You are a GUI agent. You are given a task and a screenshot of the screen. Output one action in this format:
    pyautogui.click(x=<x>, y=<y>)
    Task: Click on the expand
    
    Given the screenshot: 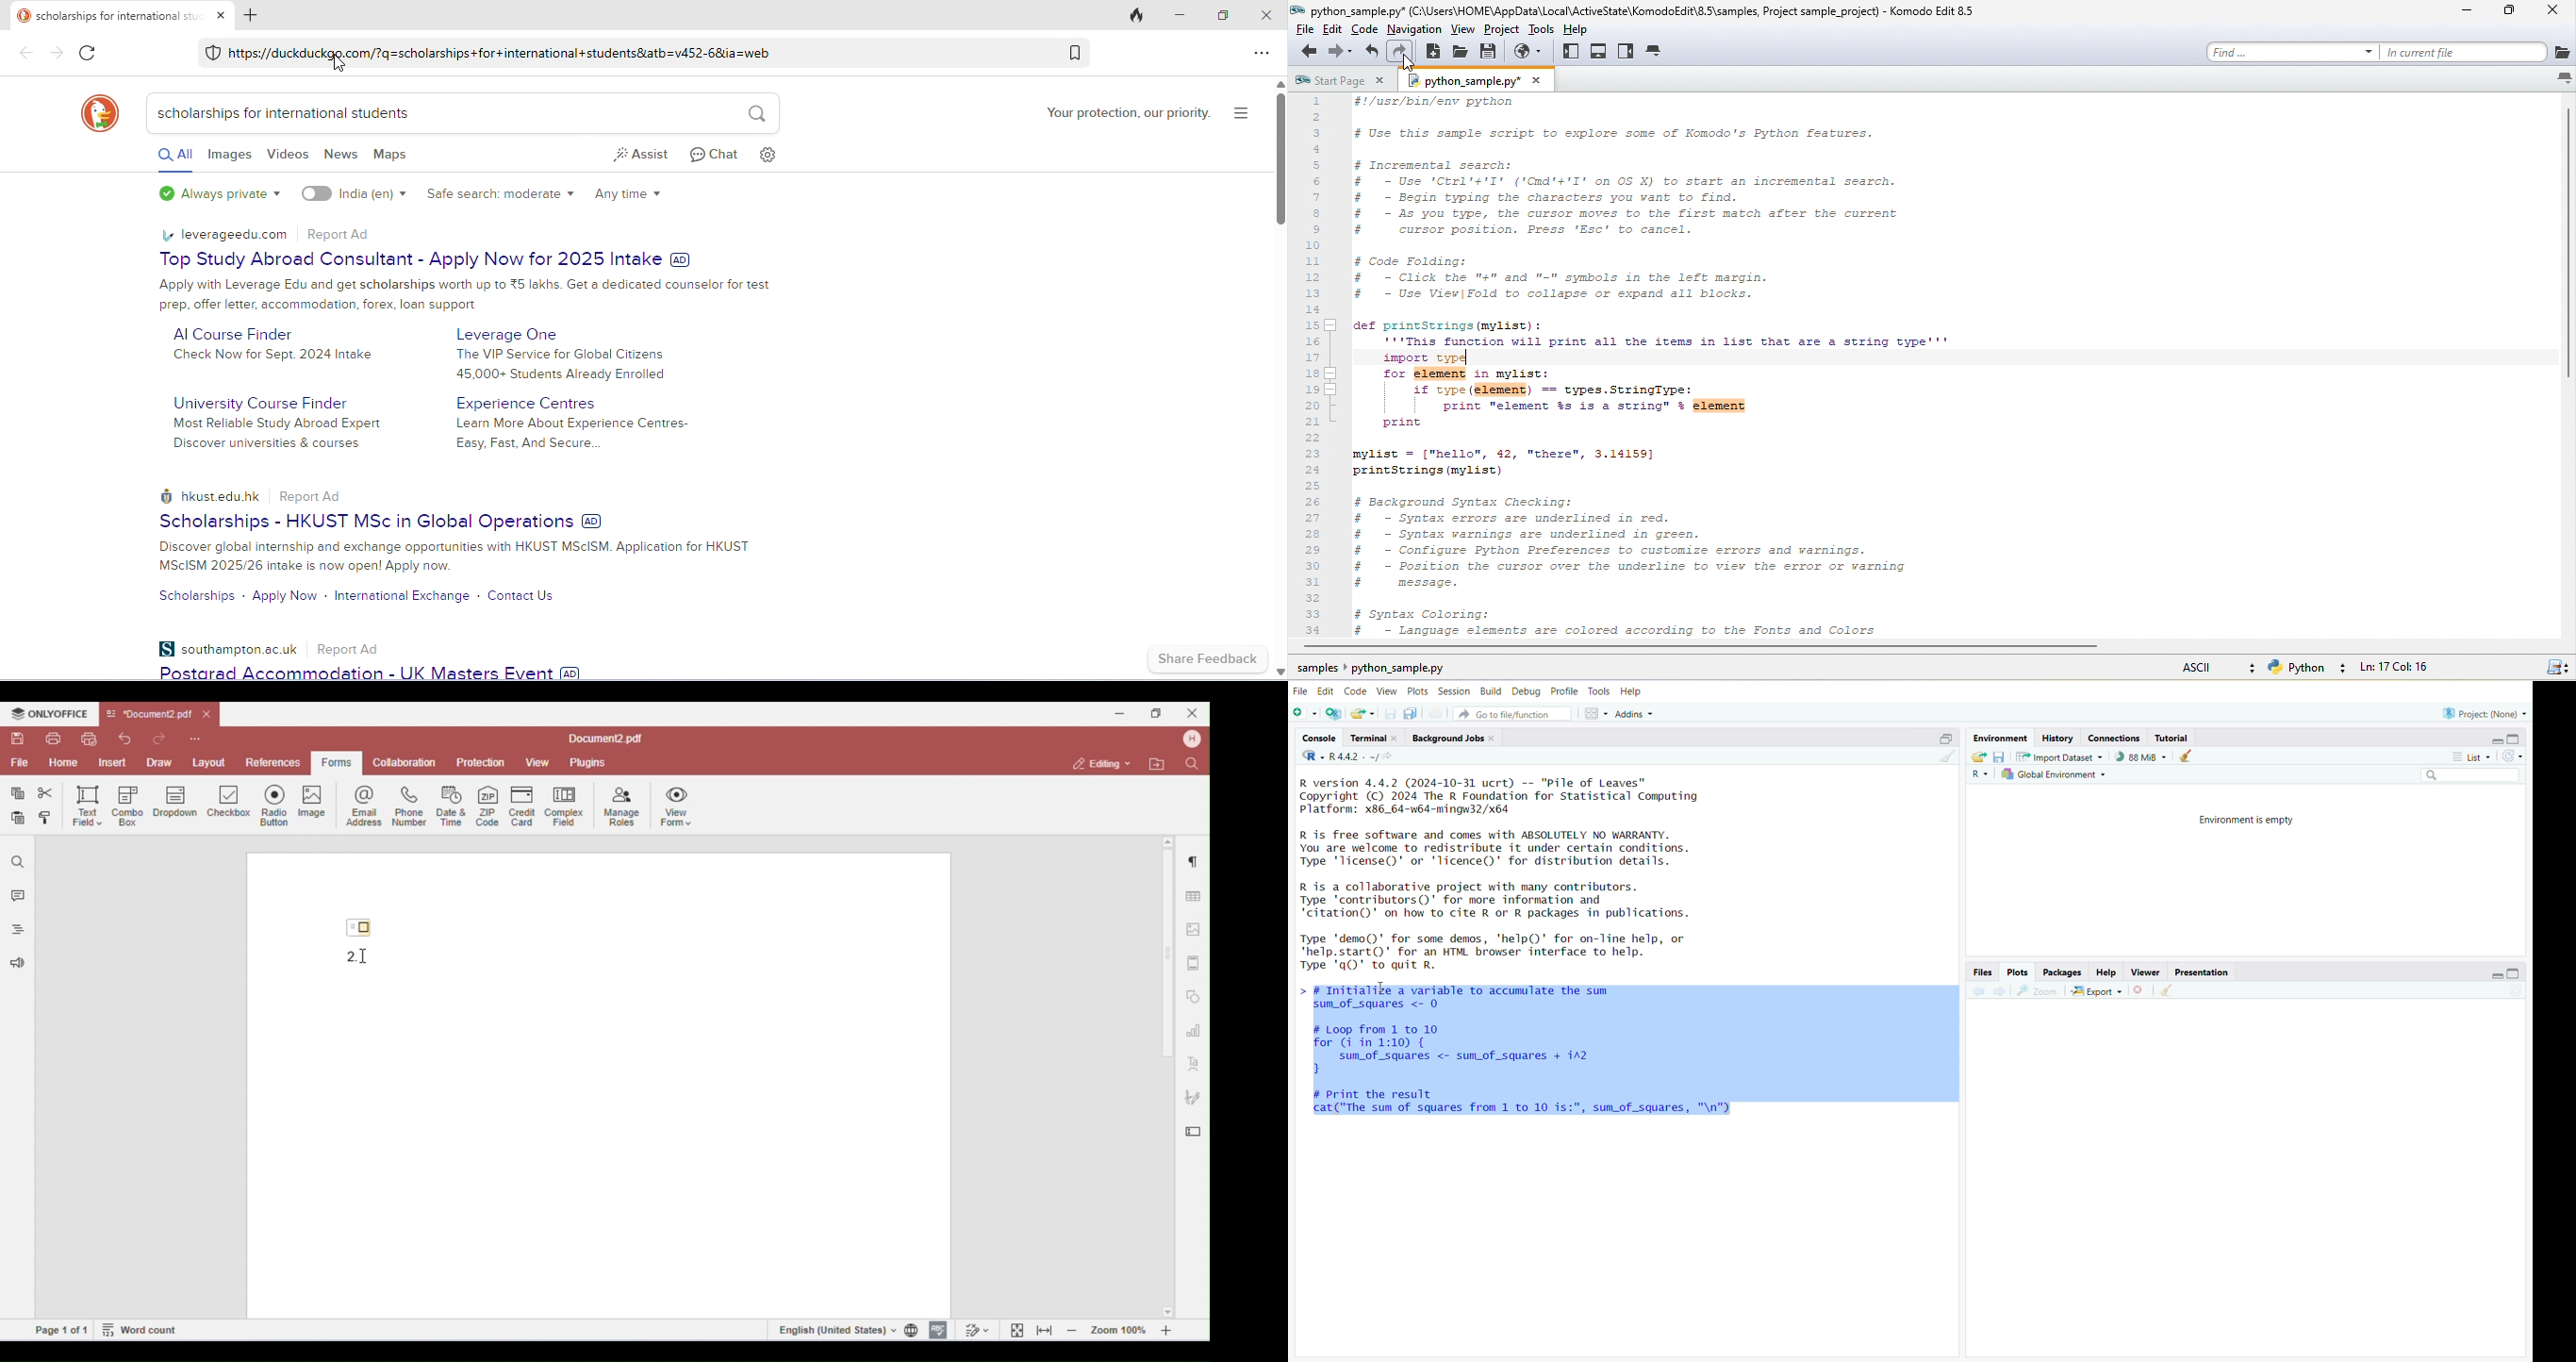 What is the action you would take?
    pyautogui.click(x=2495, y=740)
    